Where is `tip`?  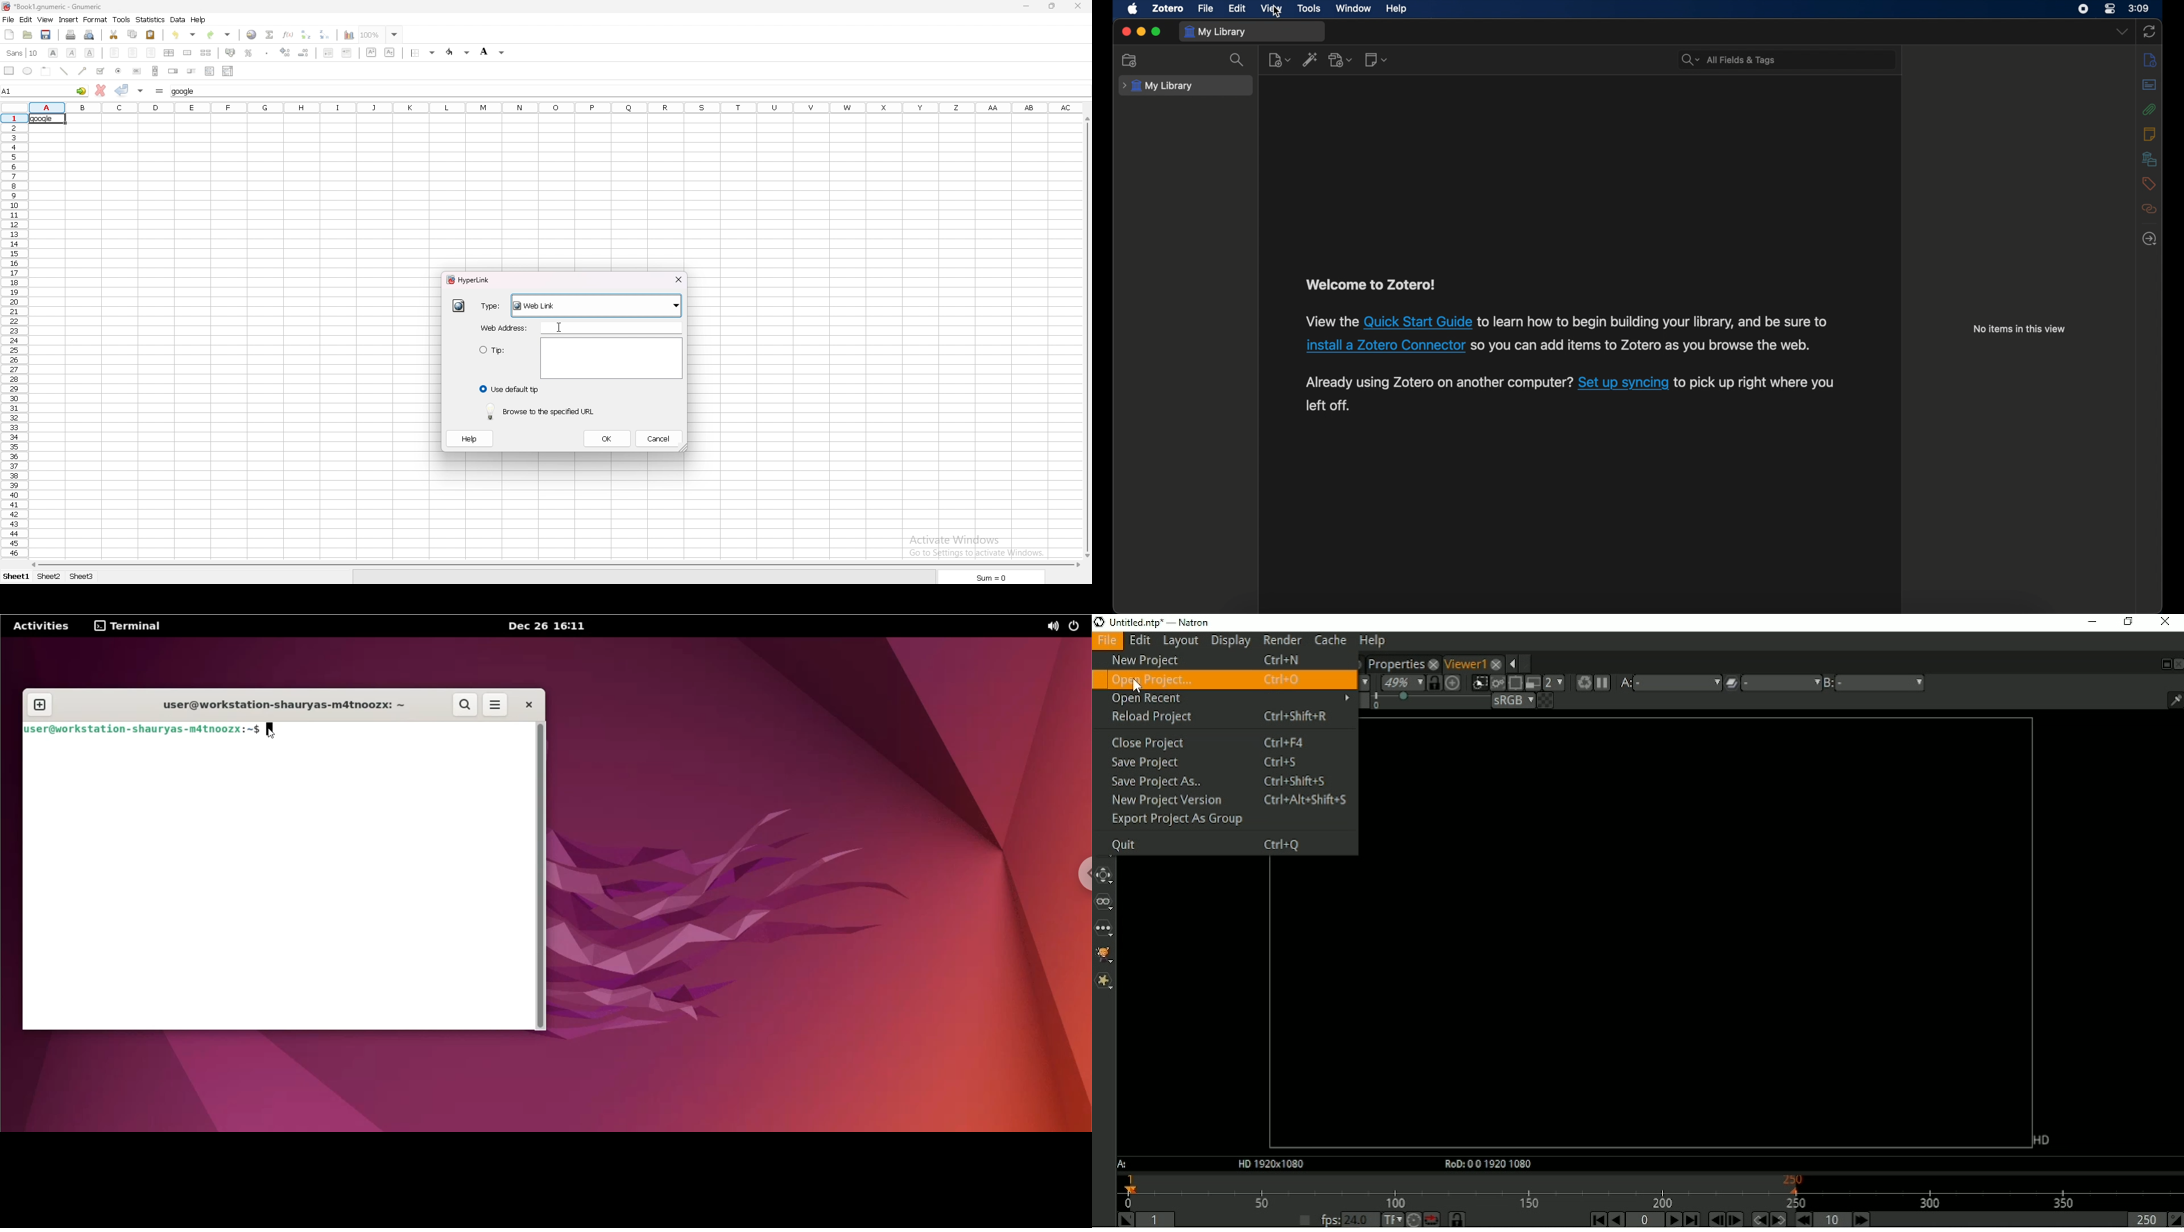 tip is located at coordinates (508, 358).